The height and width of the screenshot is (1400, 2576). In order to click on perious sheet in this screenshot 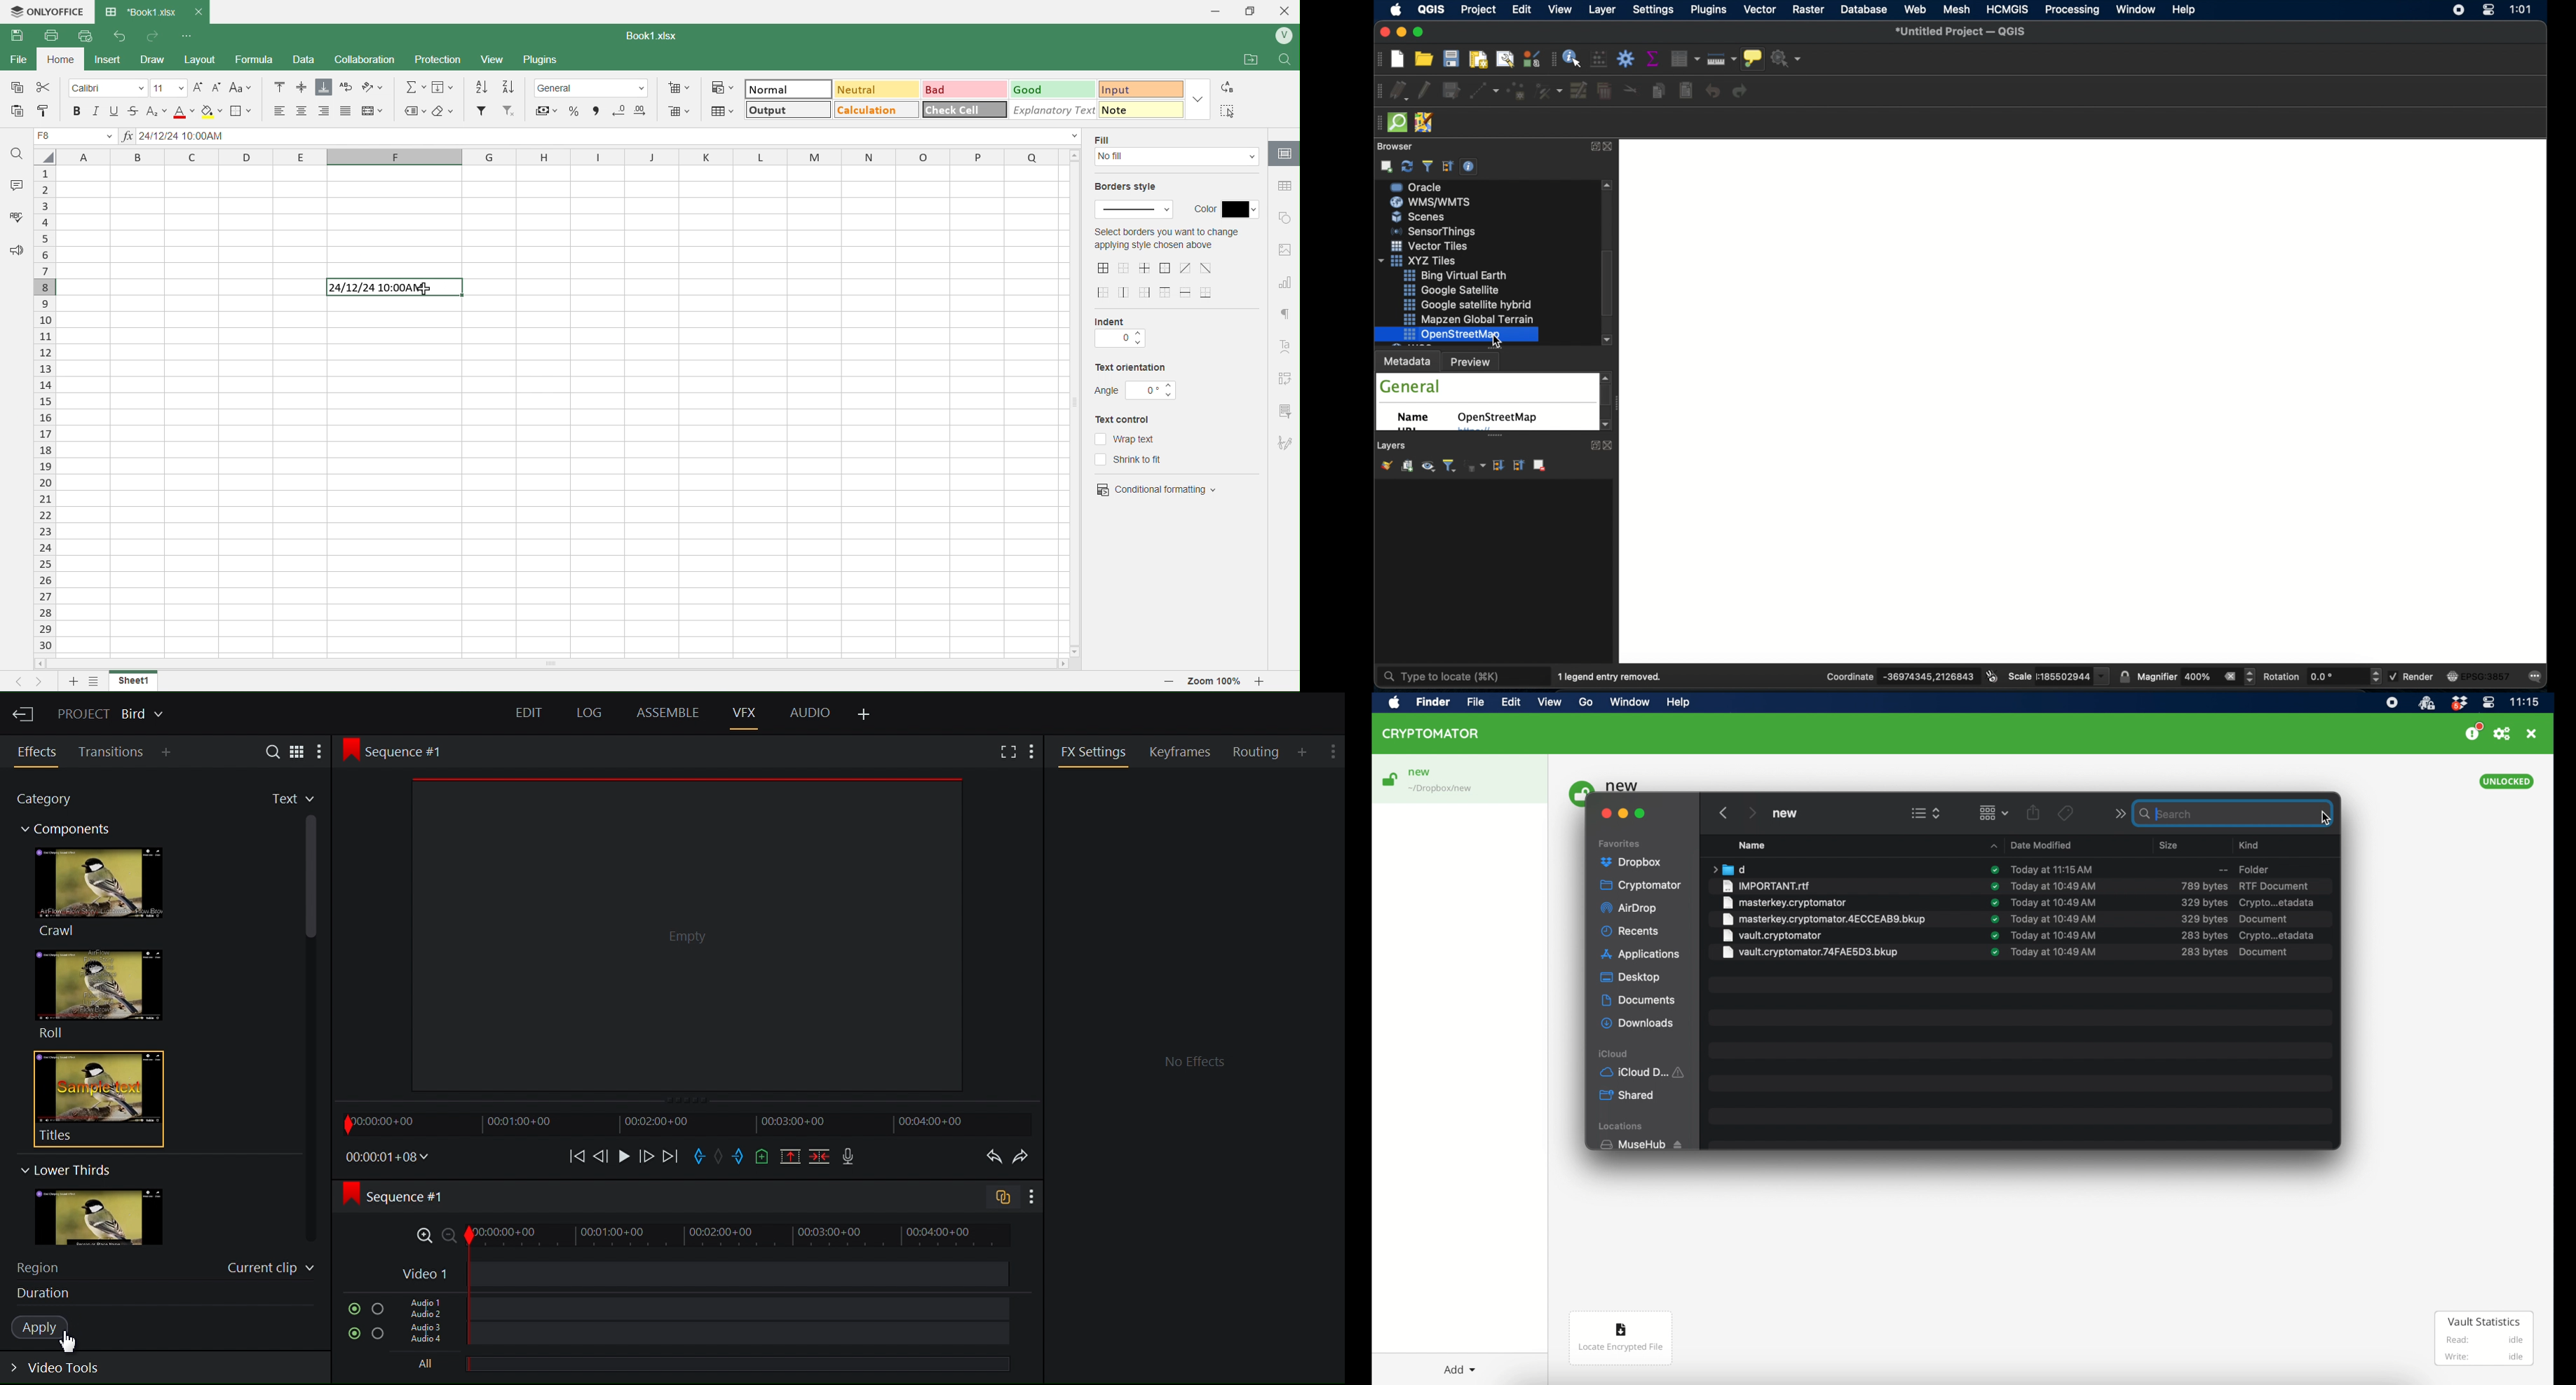, I will do `click(22, 680)`.